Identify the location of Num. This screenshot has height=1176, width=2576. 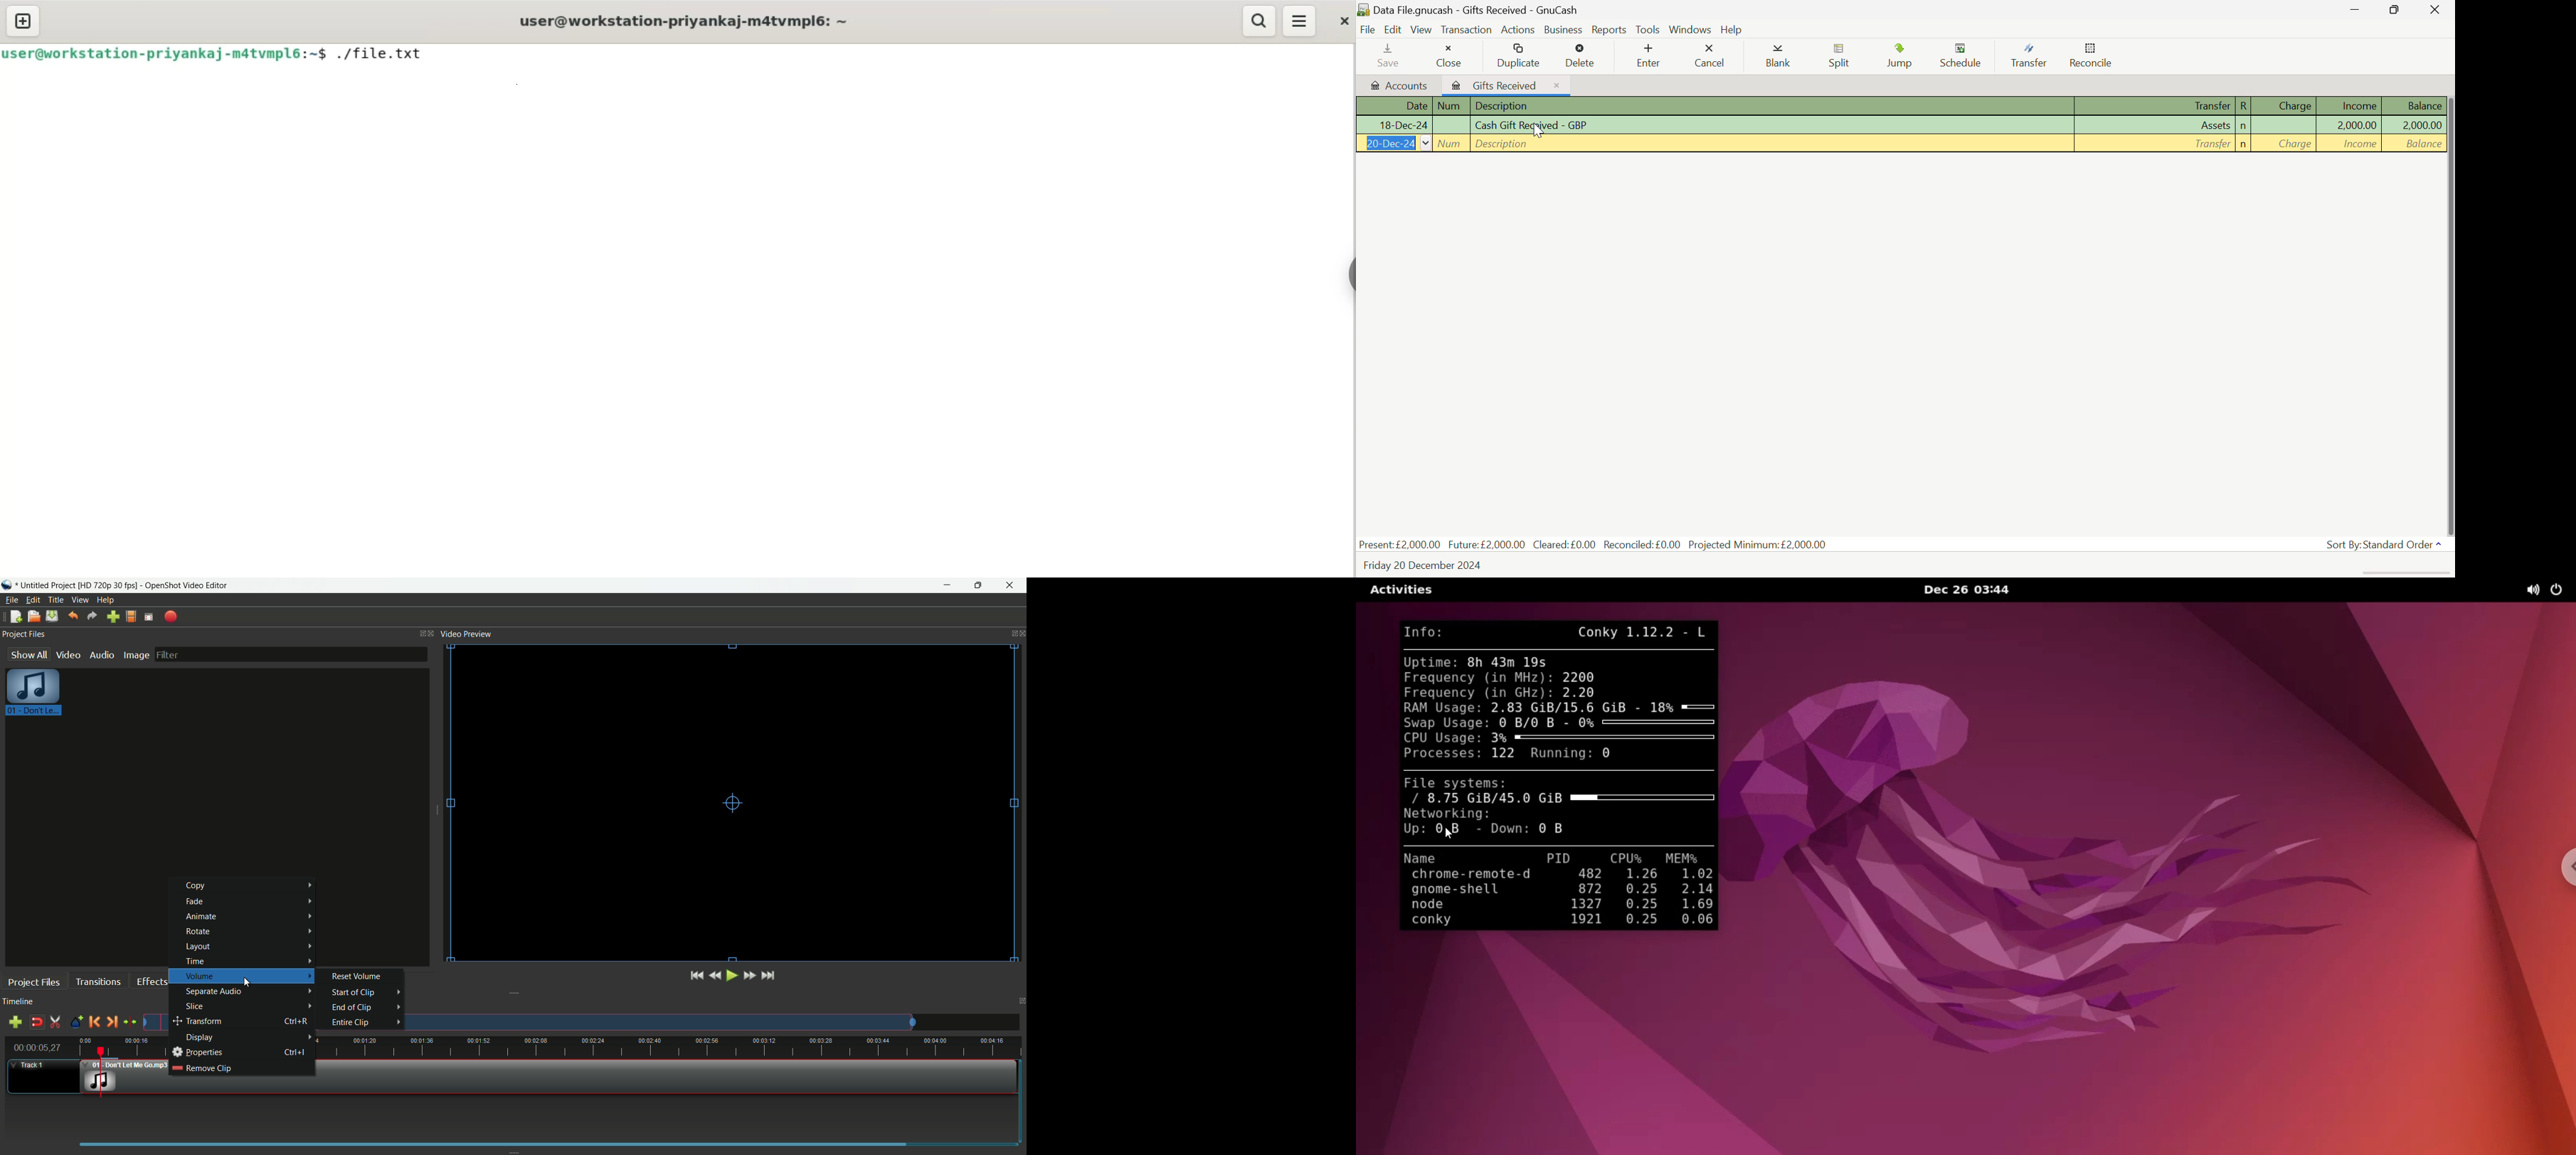
(1452, 106).